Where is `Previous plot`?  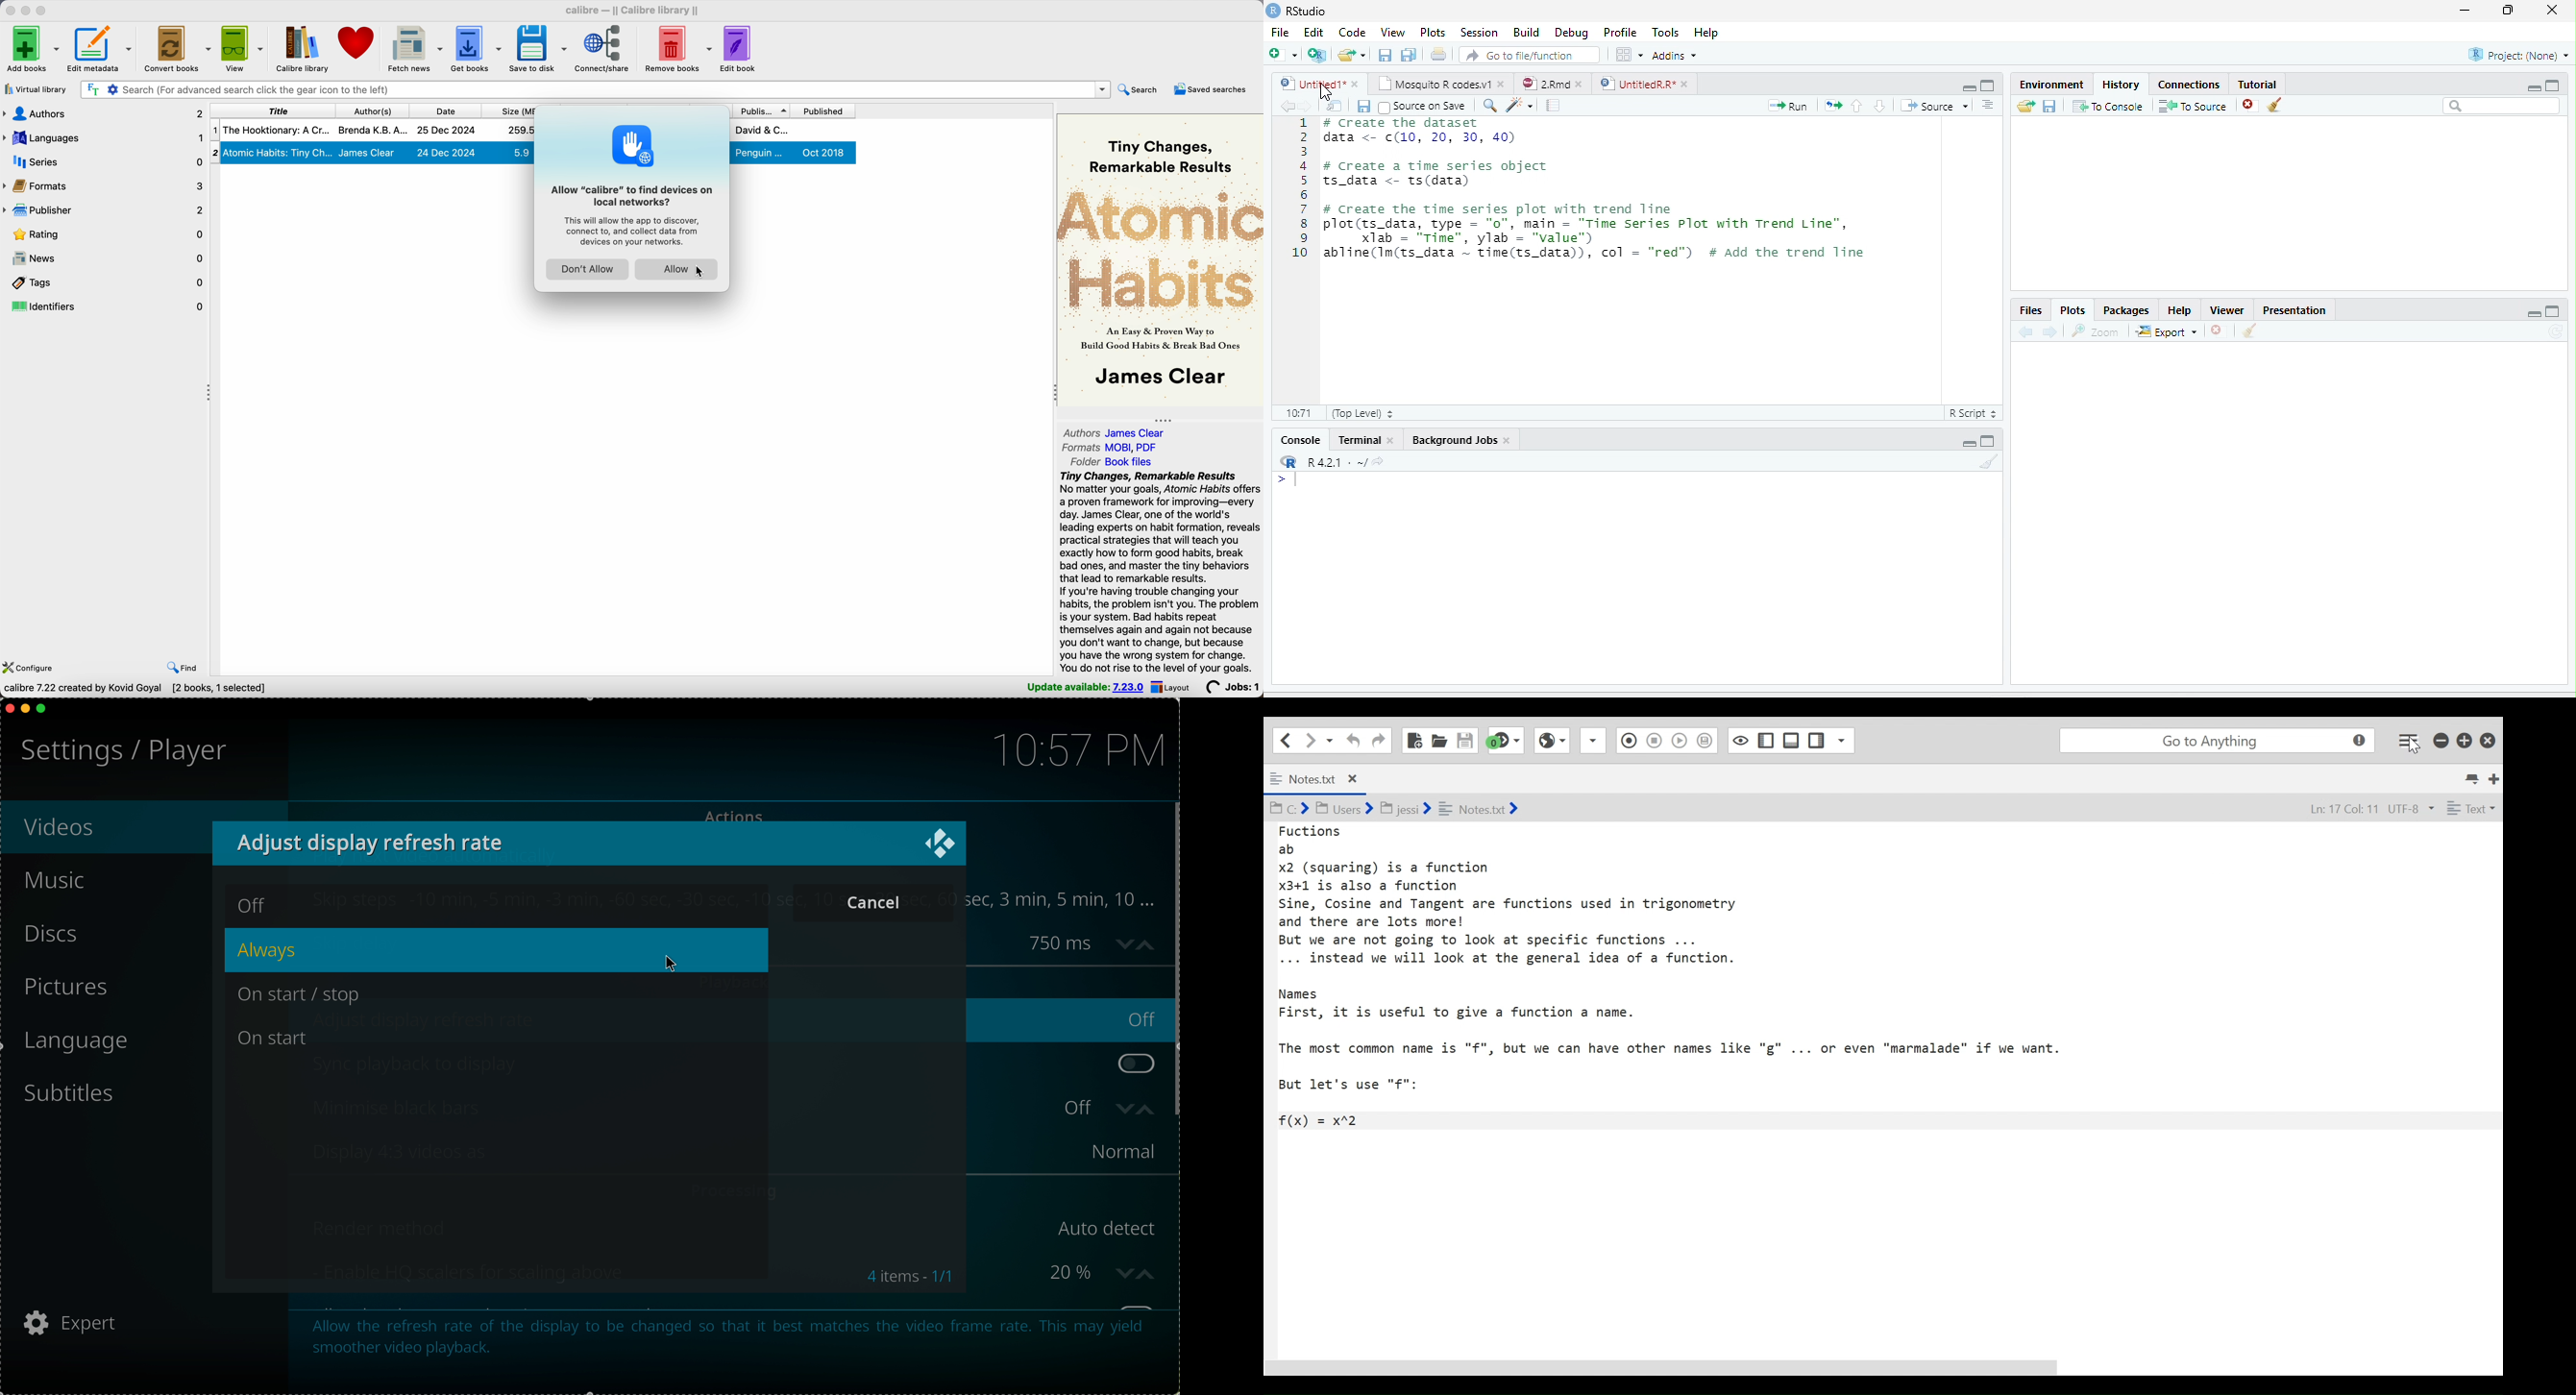
Previous plot is located at coordinates (2025, 330).